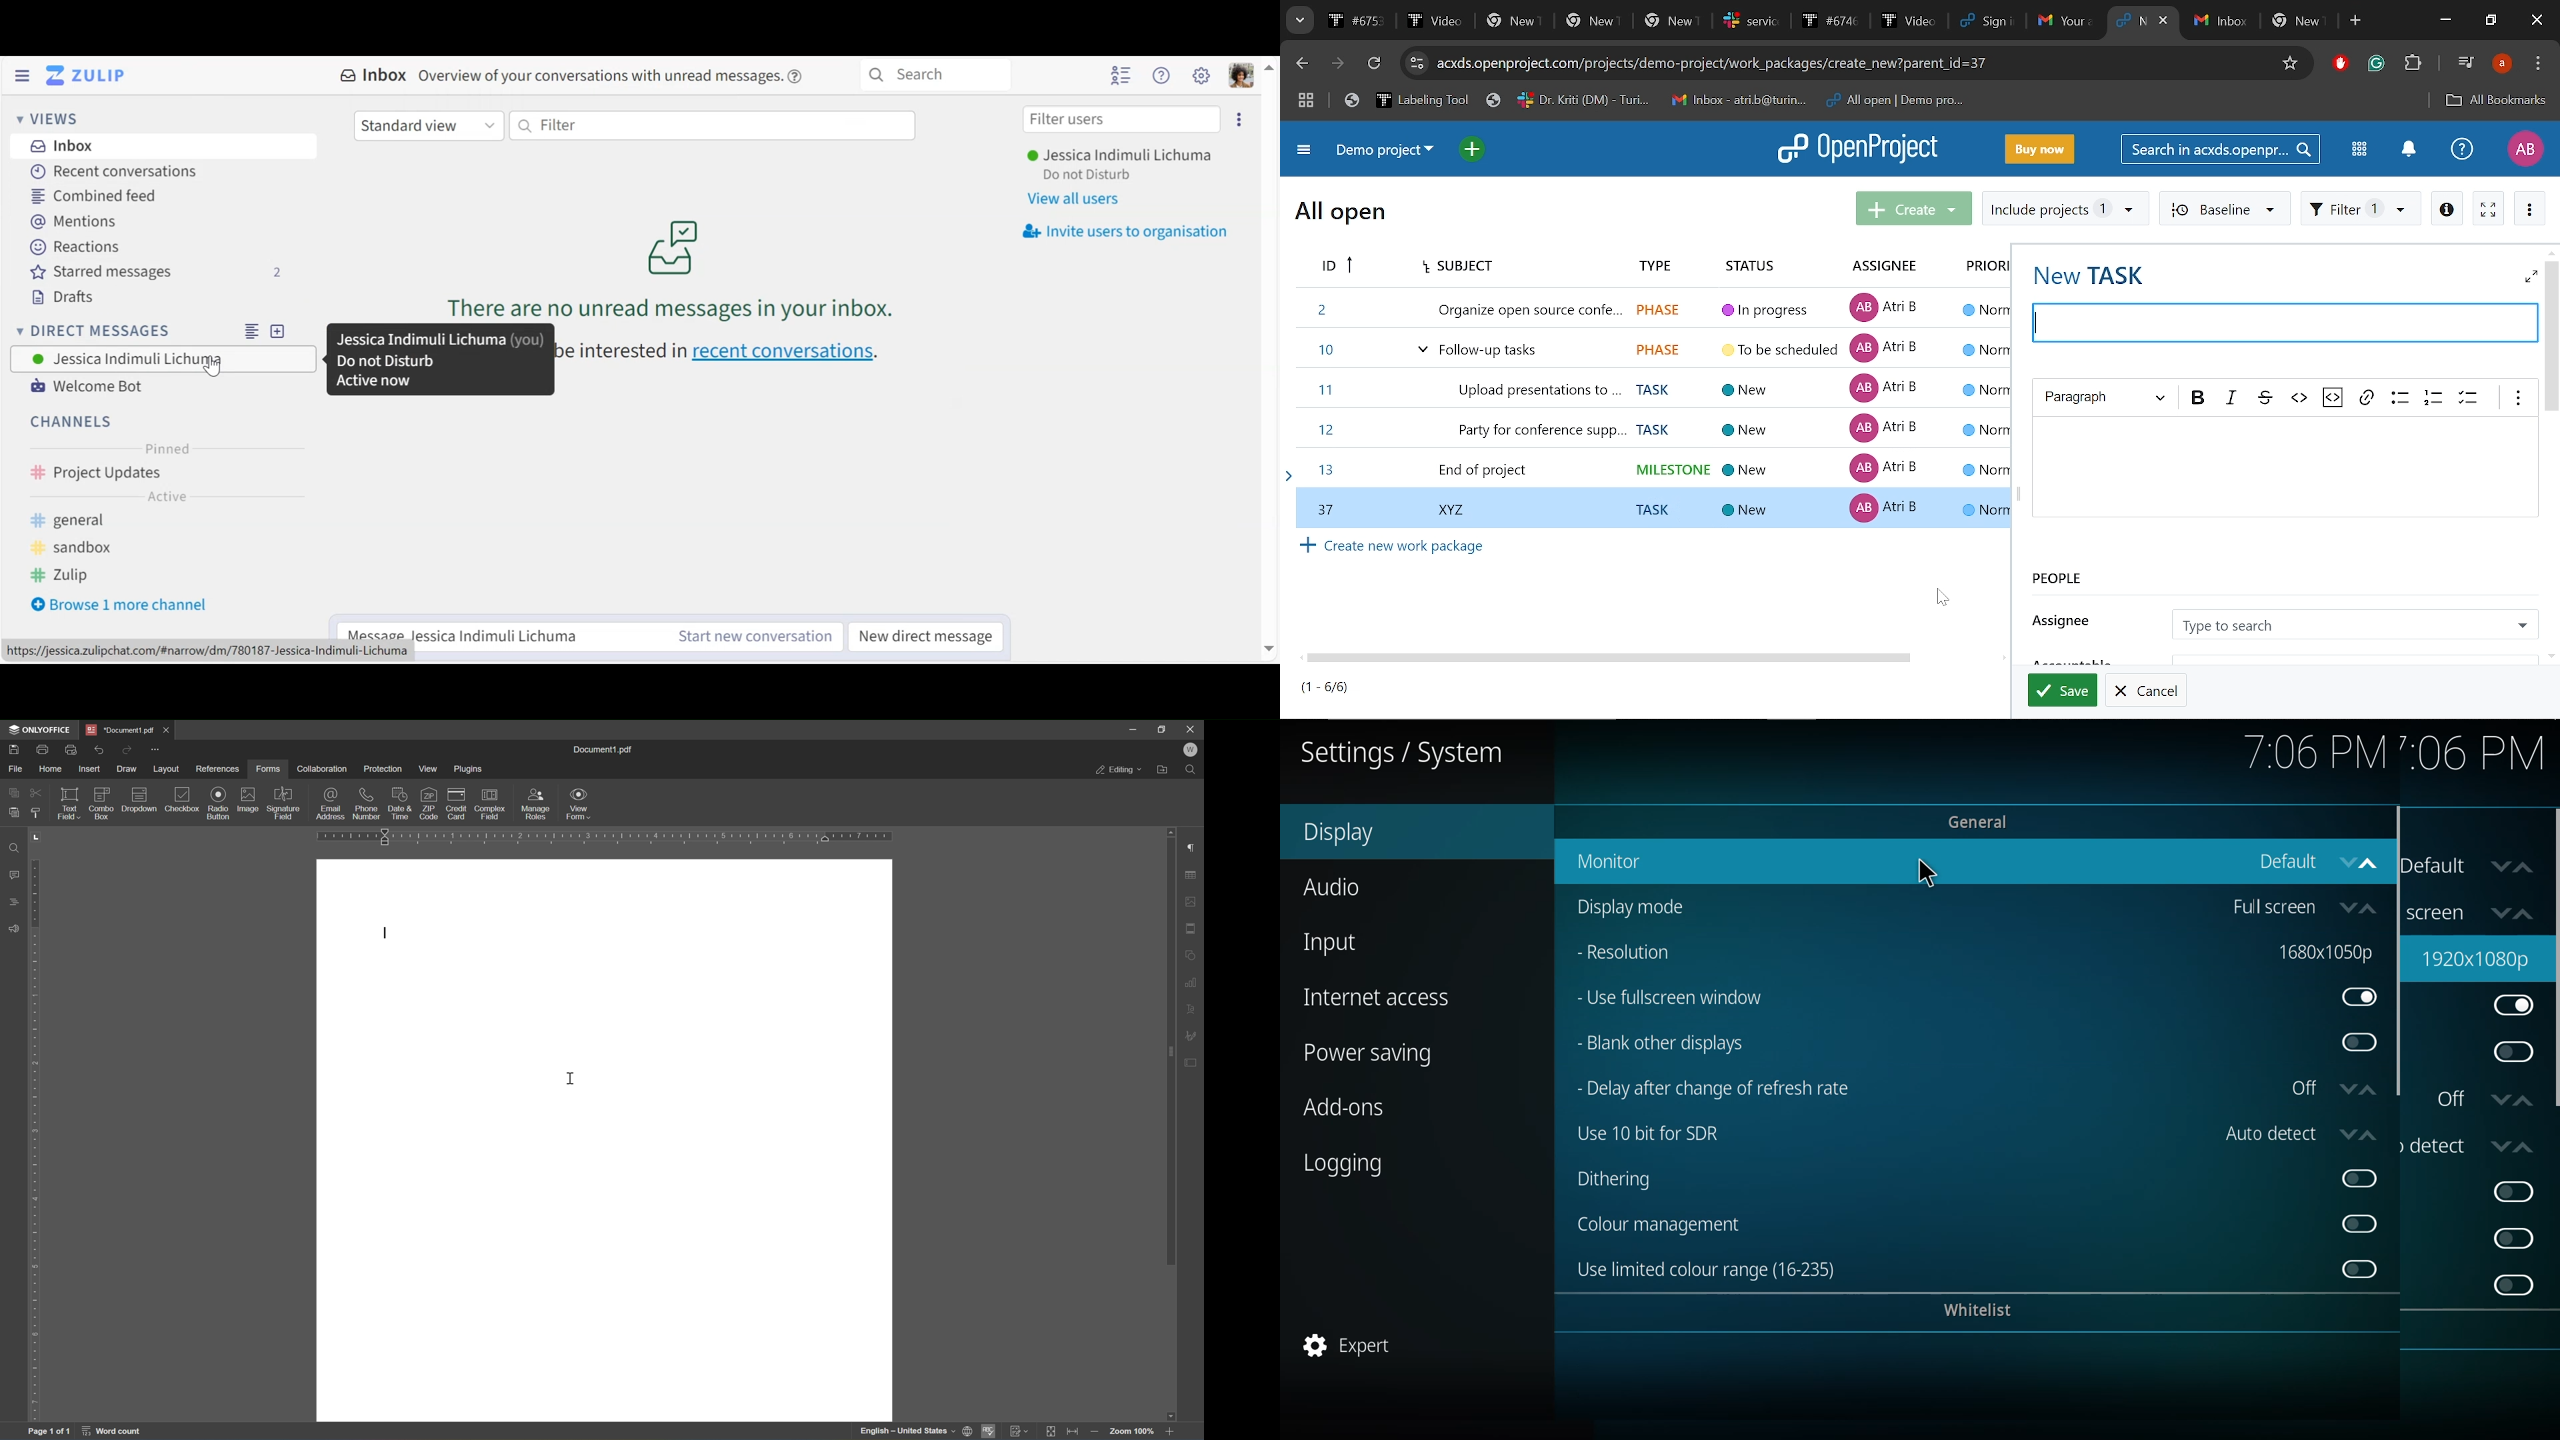  What do you see at coordinates (580, 804) in the screenshot?
I see `view form` at bounding box center [580, 804].